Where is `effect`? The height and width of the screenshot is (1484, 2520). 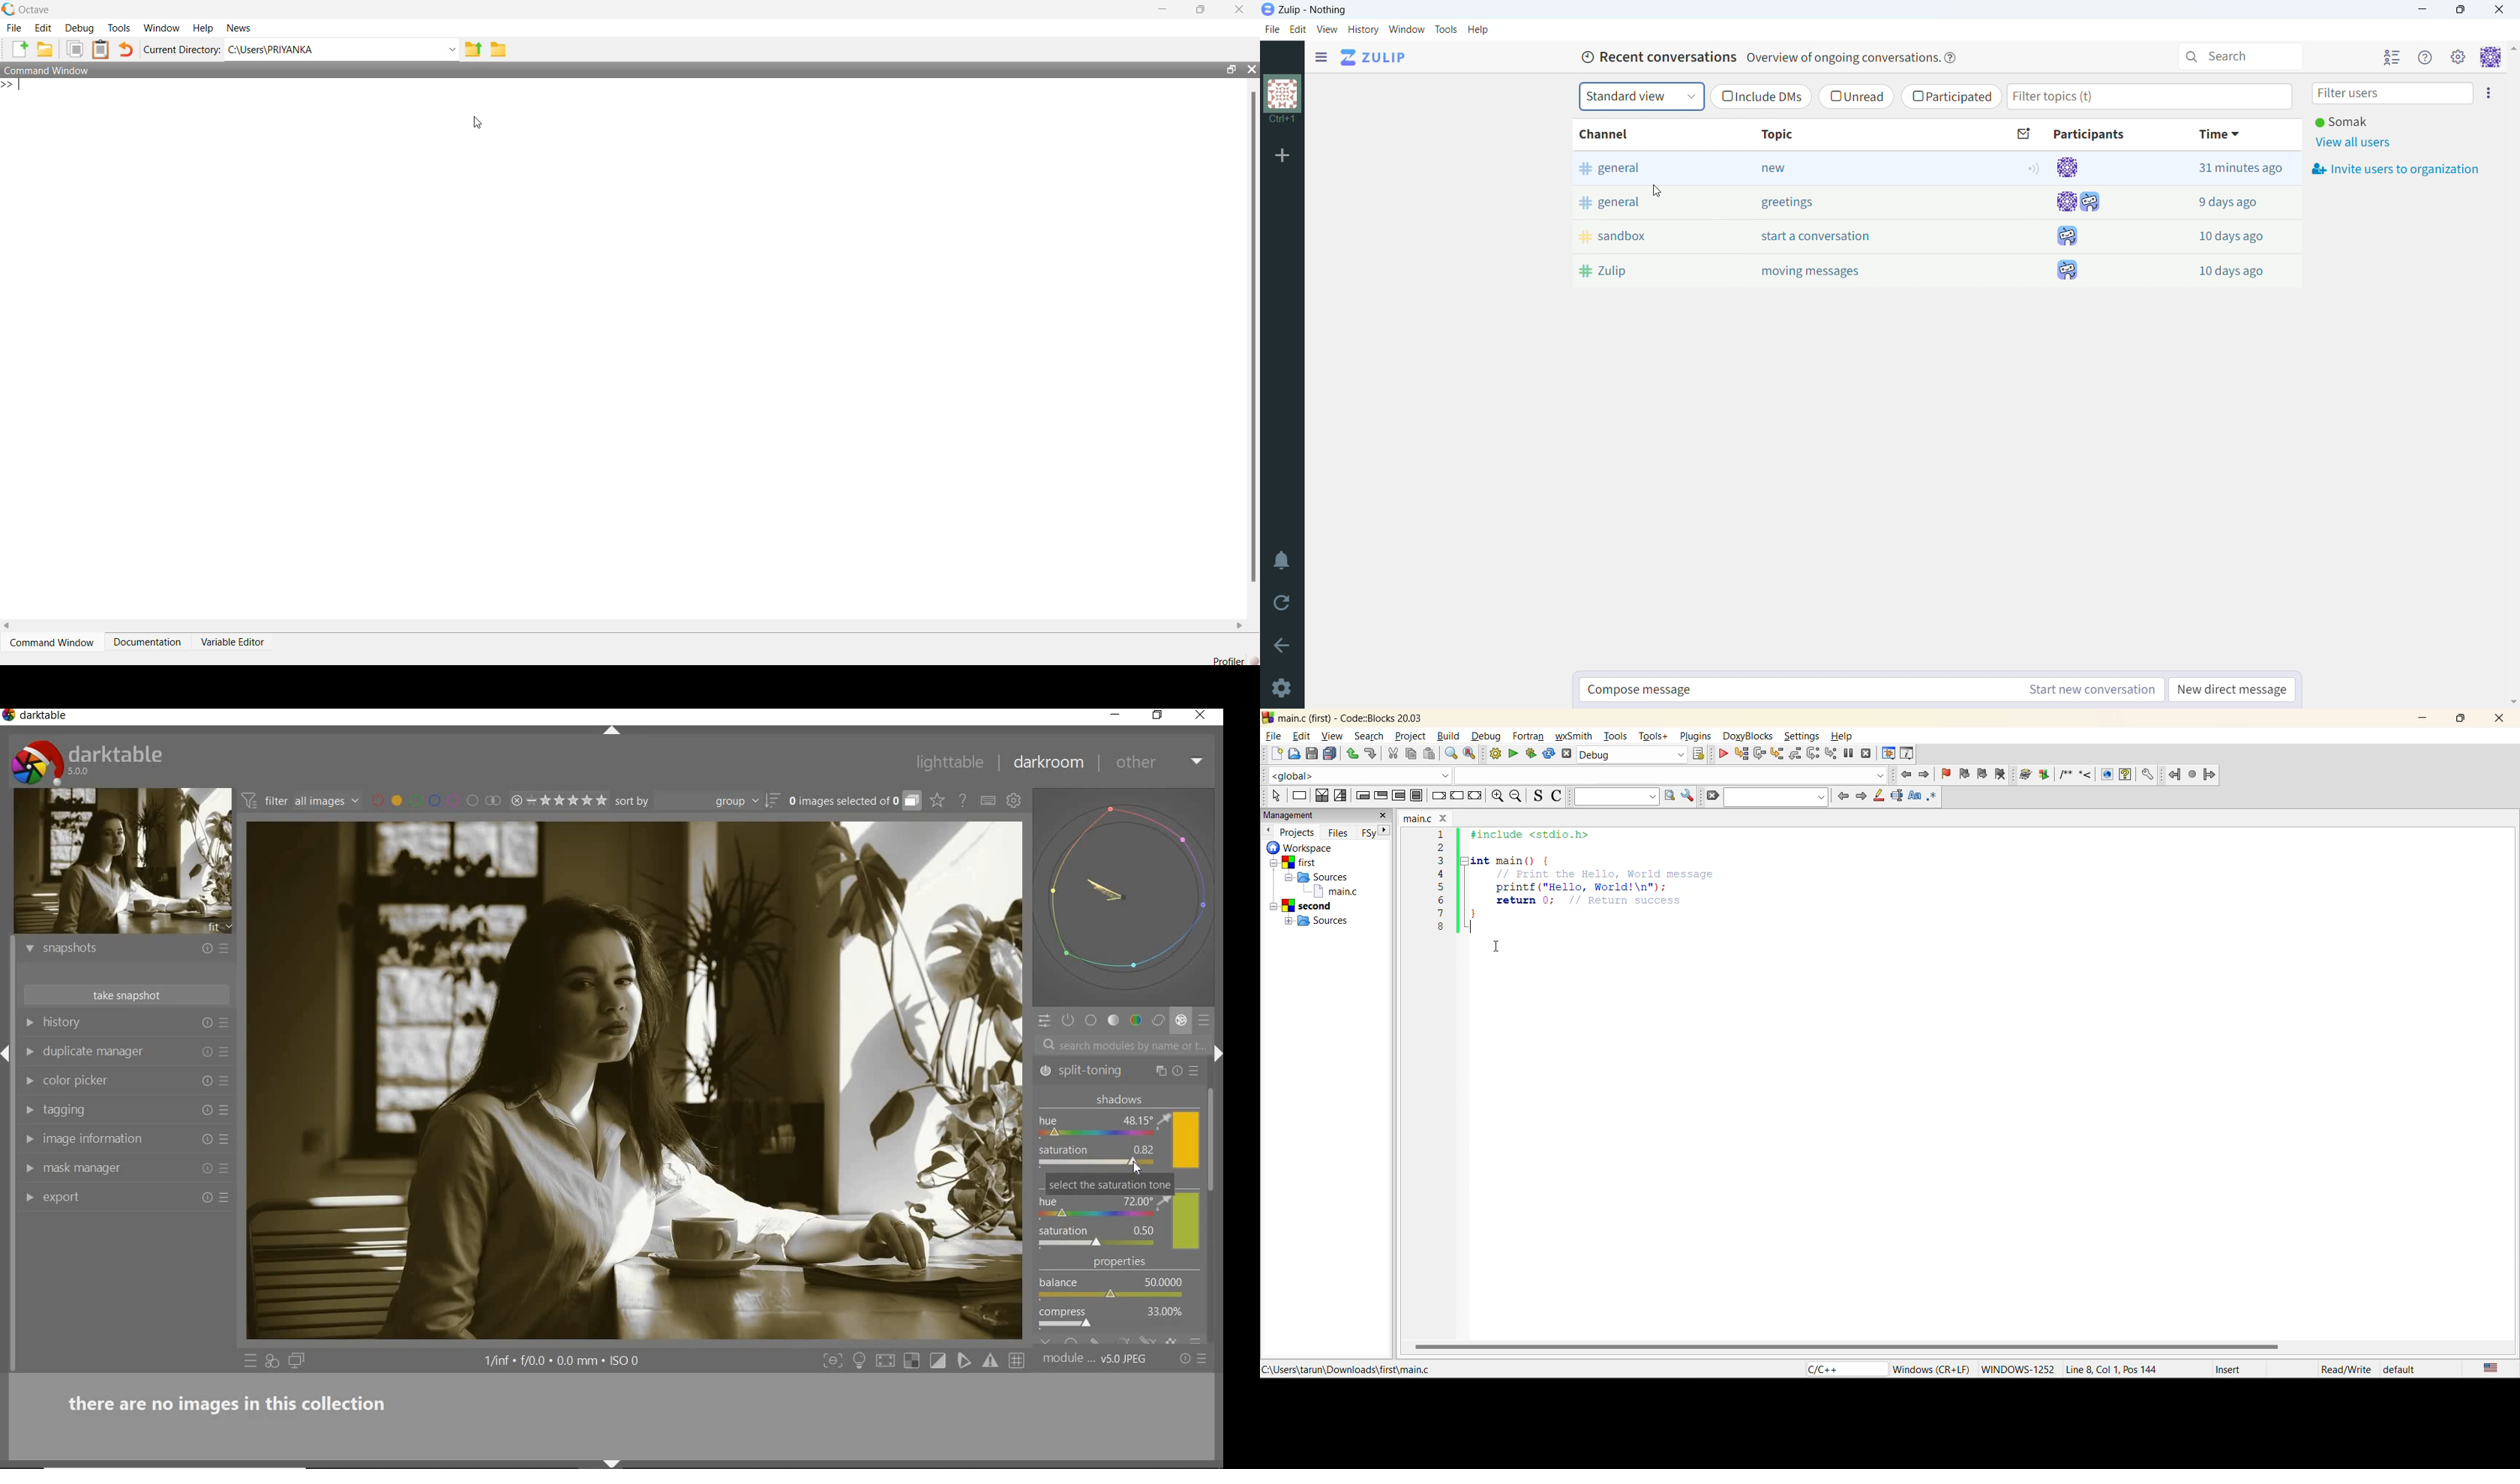 effect is located at coordinates (1182, 1022).